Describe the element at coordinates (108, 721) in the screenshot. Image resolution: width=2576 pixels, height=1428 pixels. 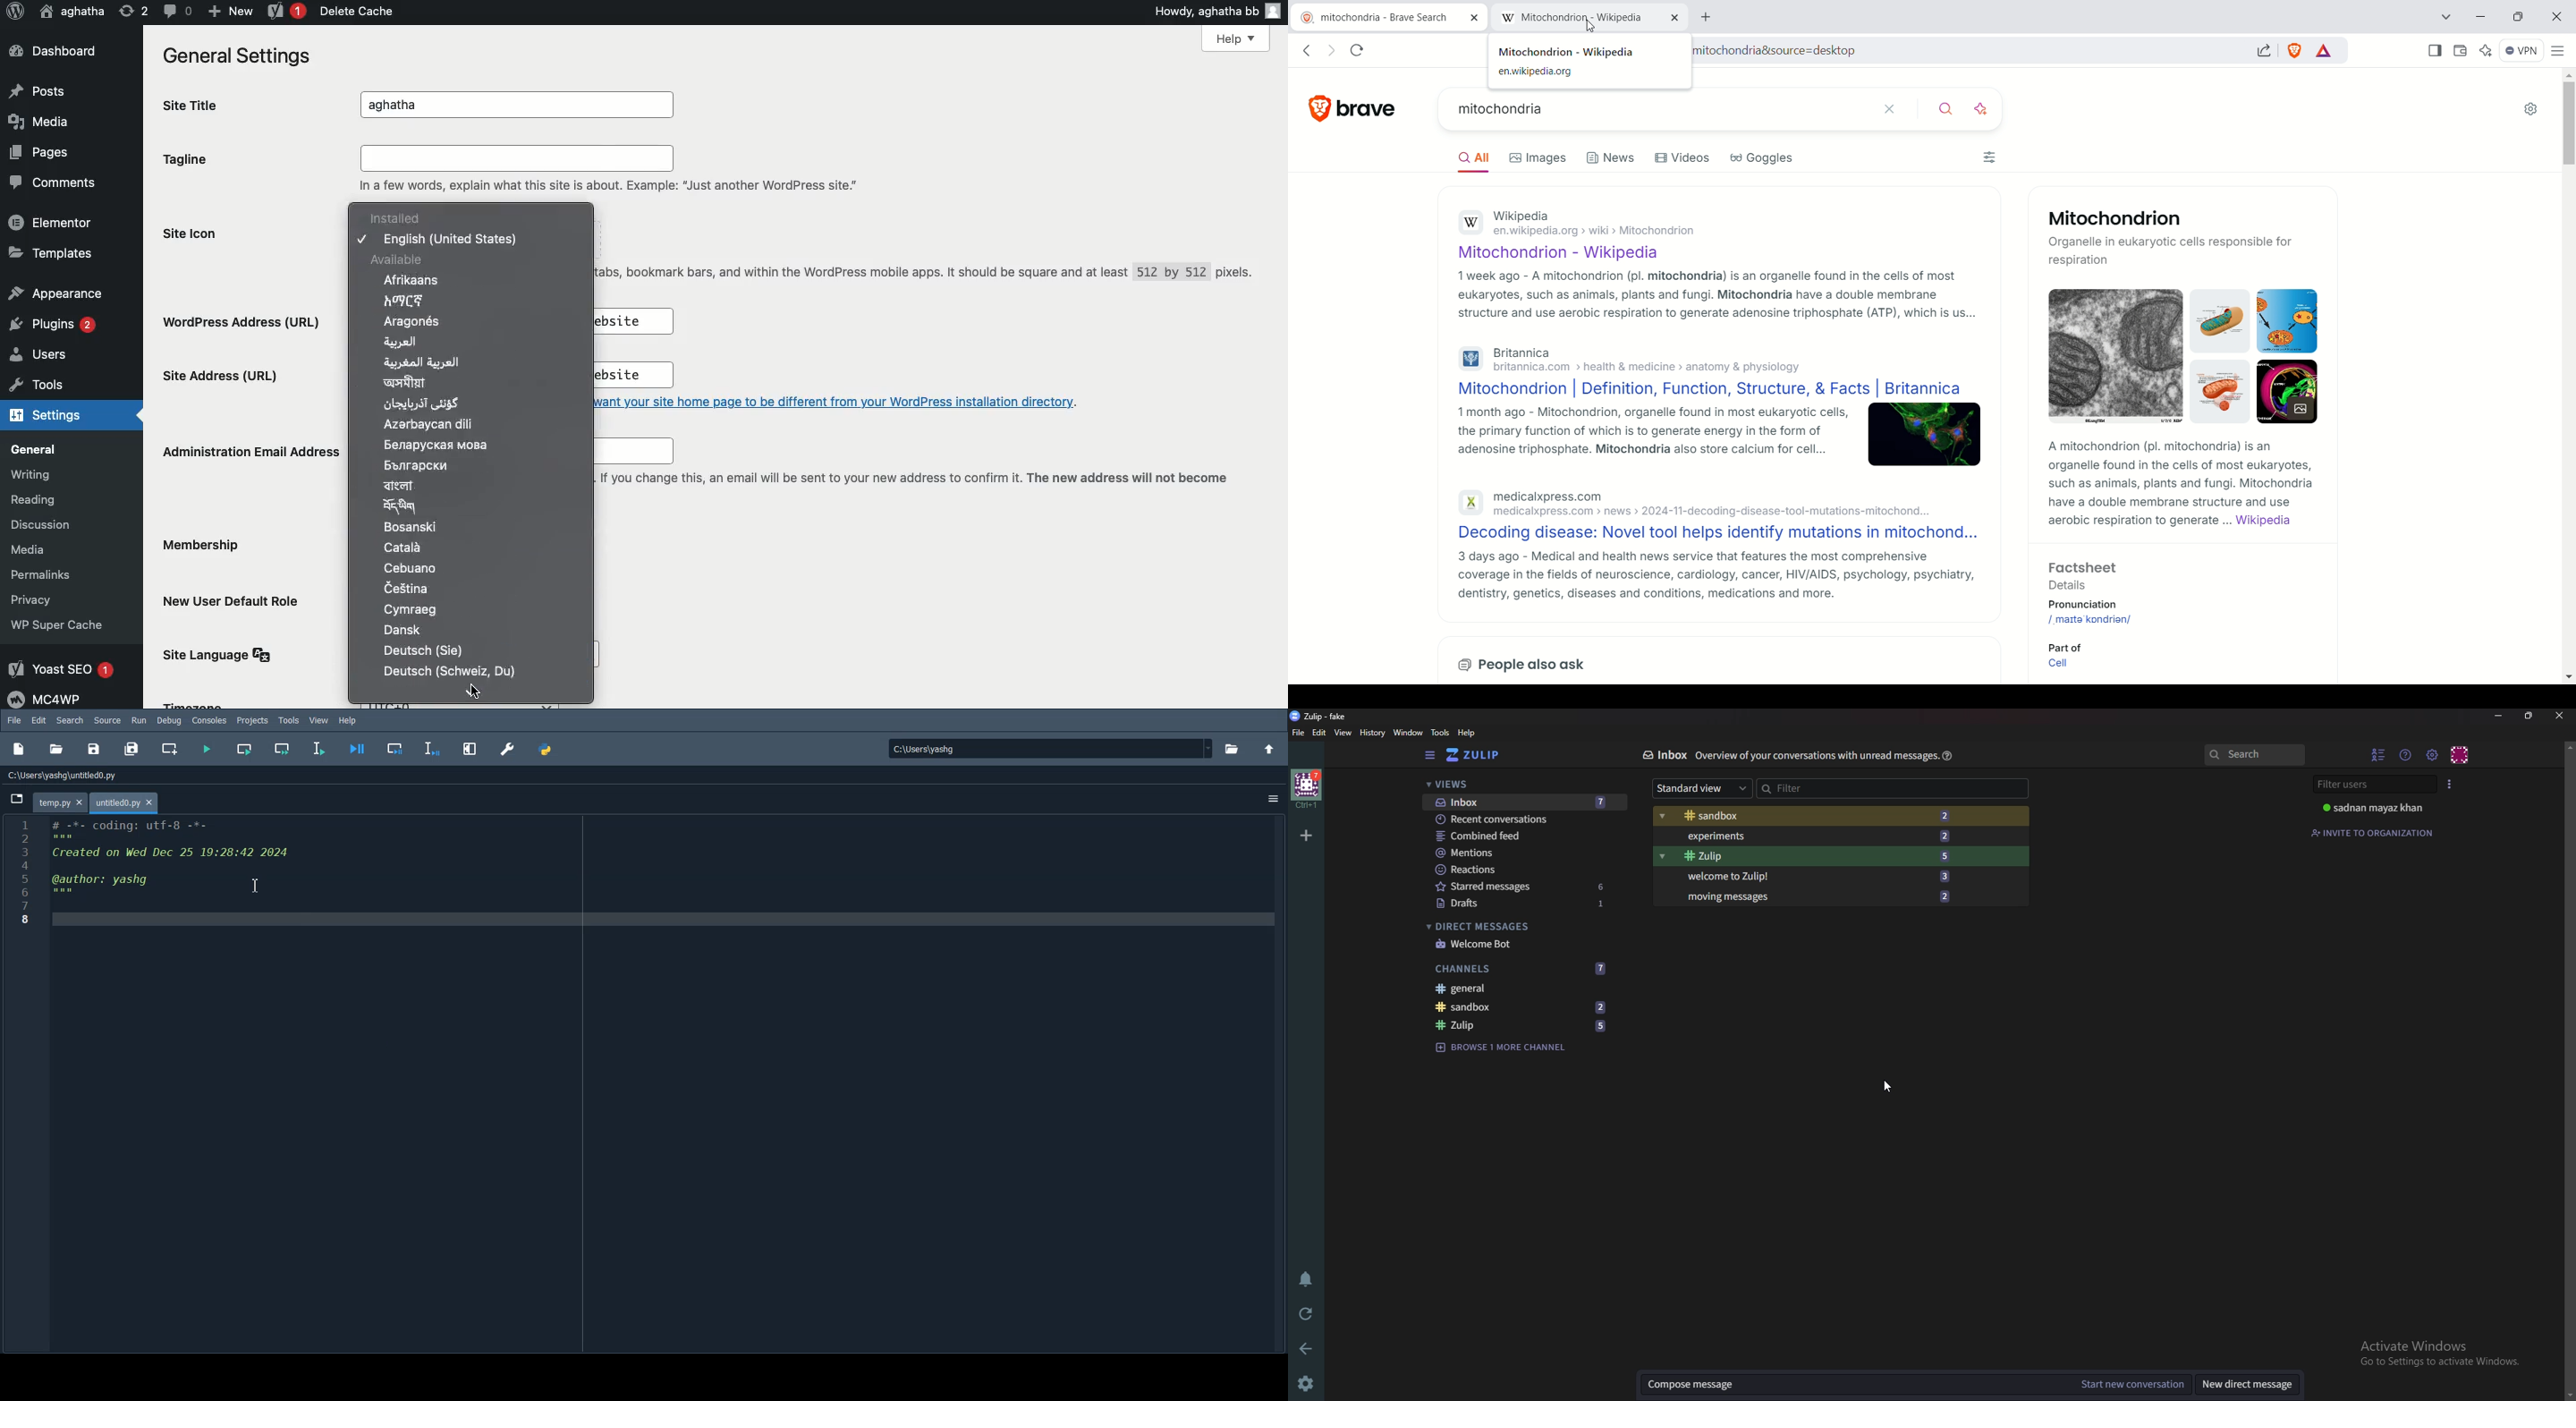
I see `source` at that location.